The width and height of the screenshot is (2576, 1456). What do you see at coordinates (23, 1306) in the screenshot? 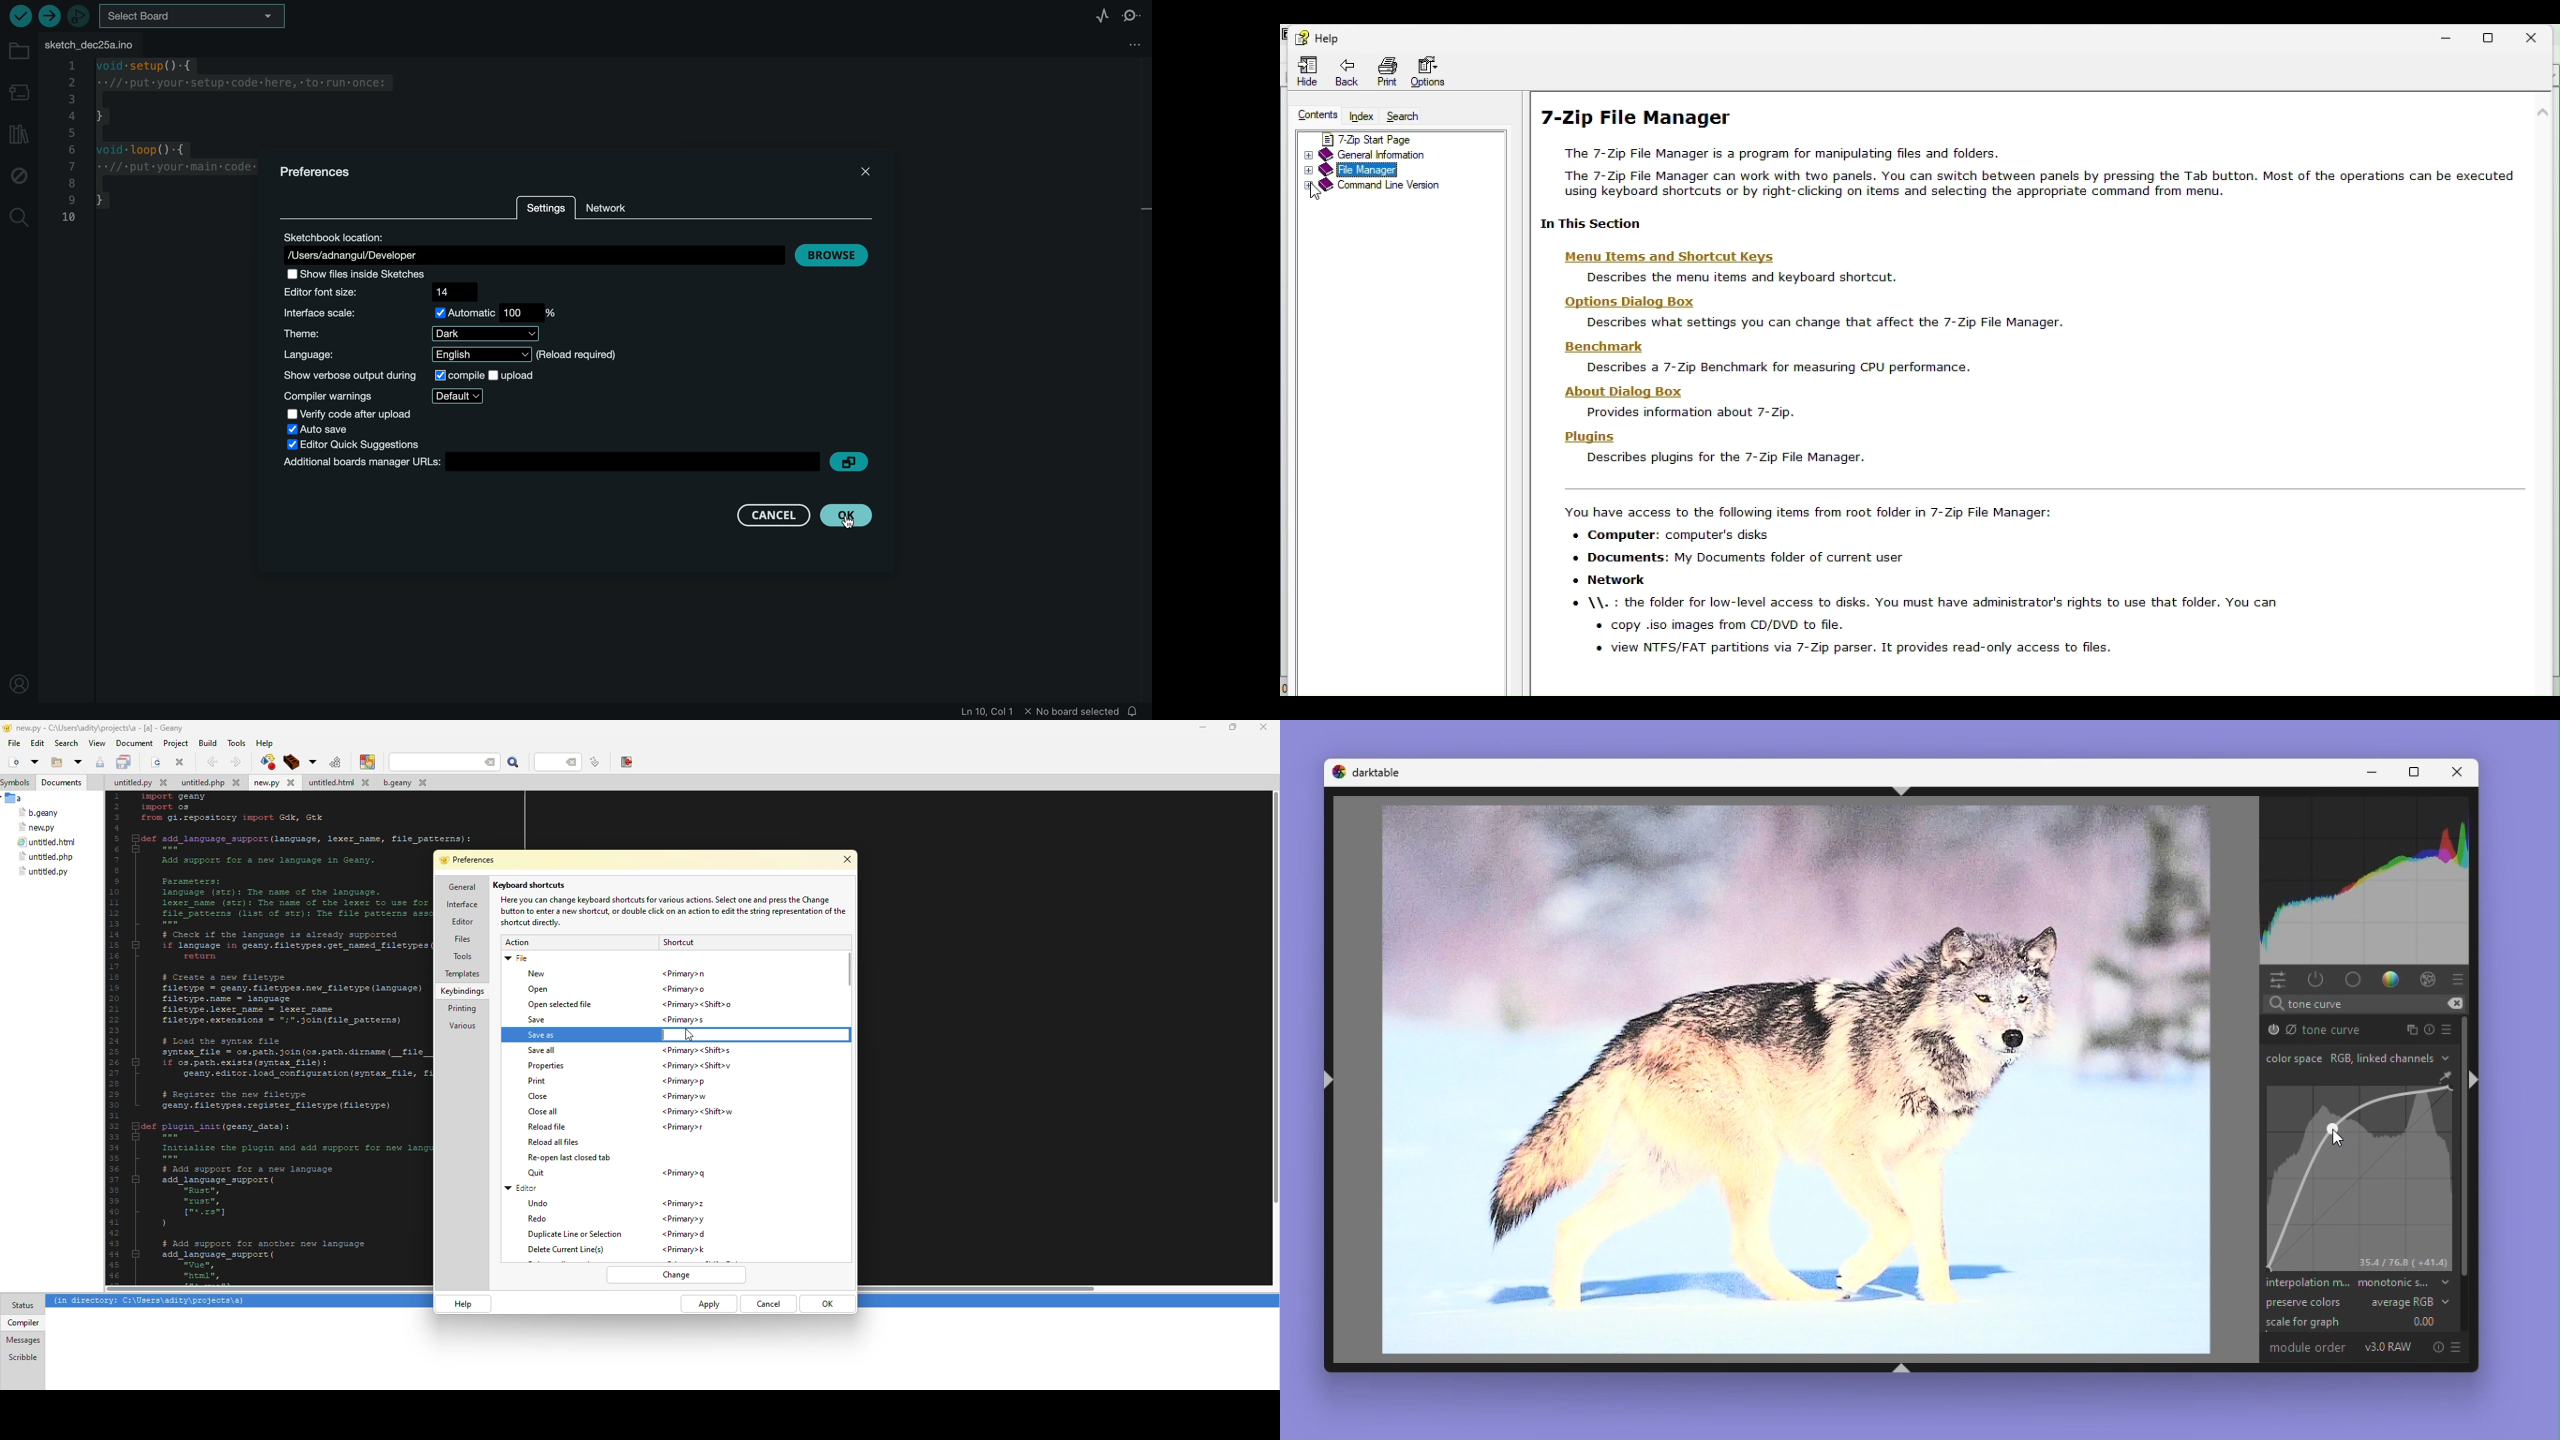
I see `status` at bounding box center [23, 1306].